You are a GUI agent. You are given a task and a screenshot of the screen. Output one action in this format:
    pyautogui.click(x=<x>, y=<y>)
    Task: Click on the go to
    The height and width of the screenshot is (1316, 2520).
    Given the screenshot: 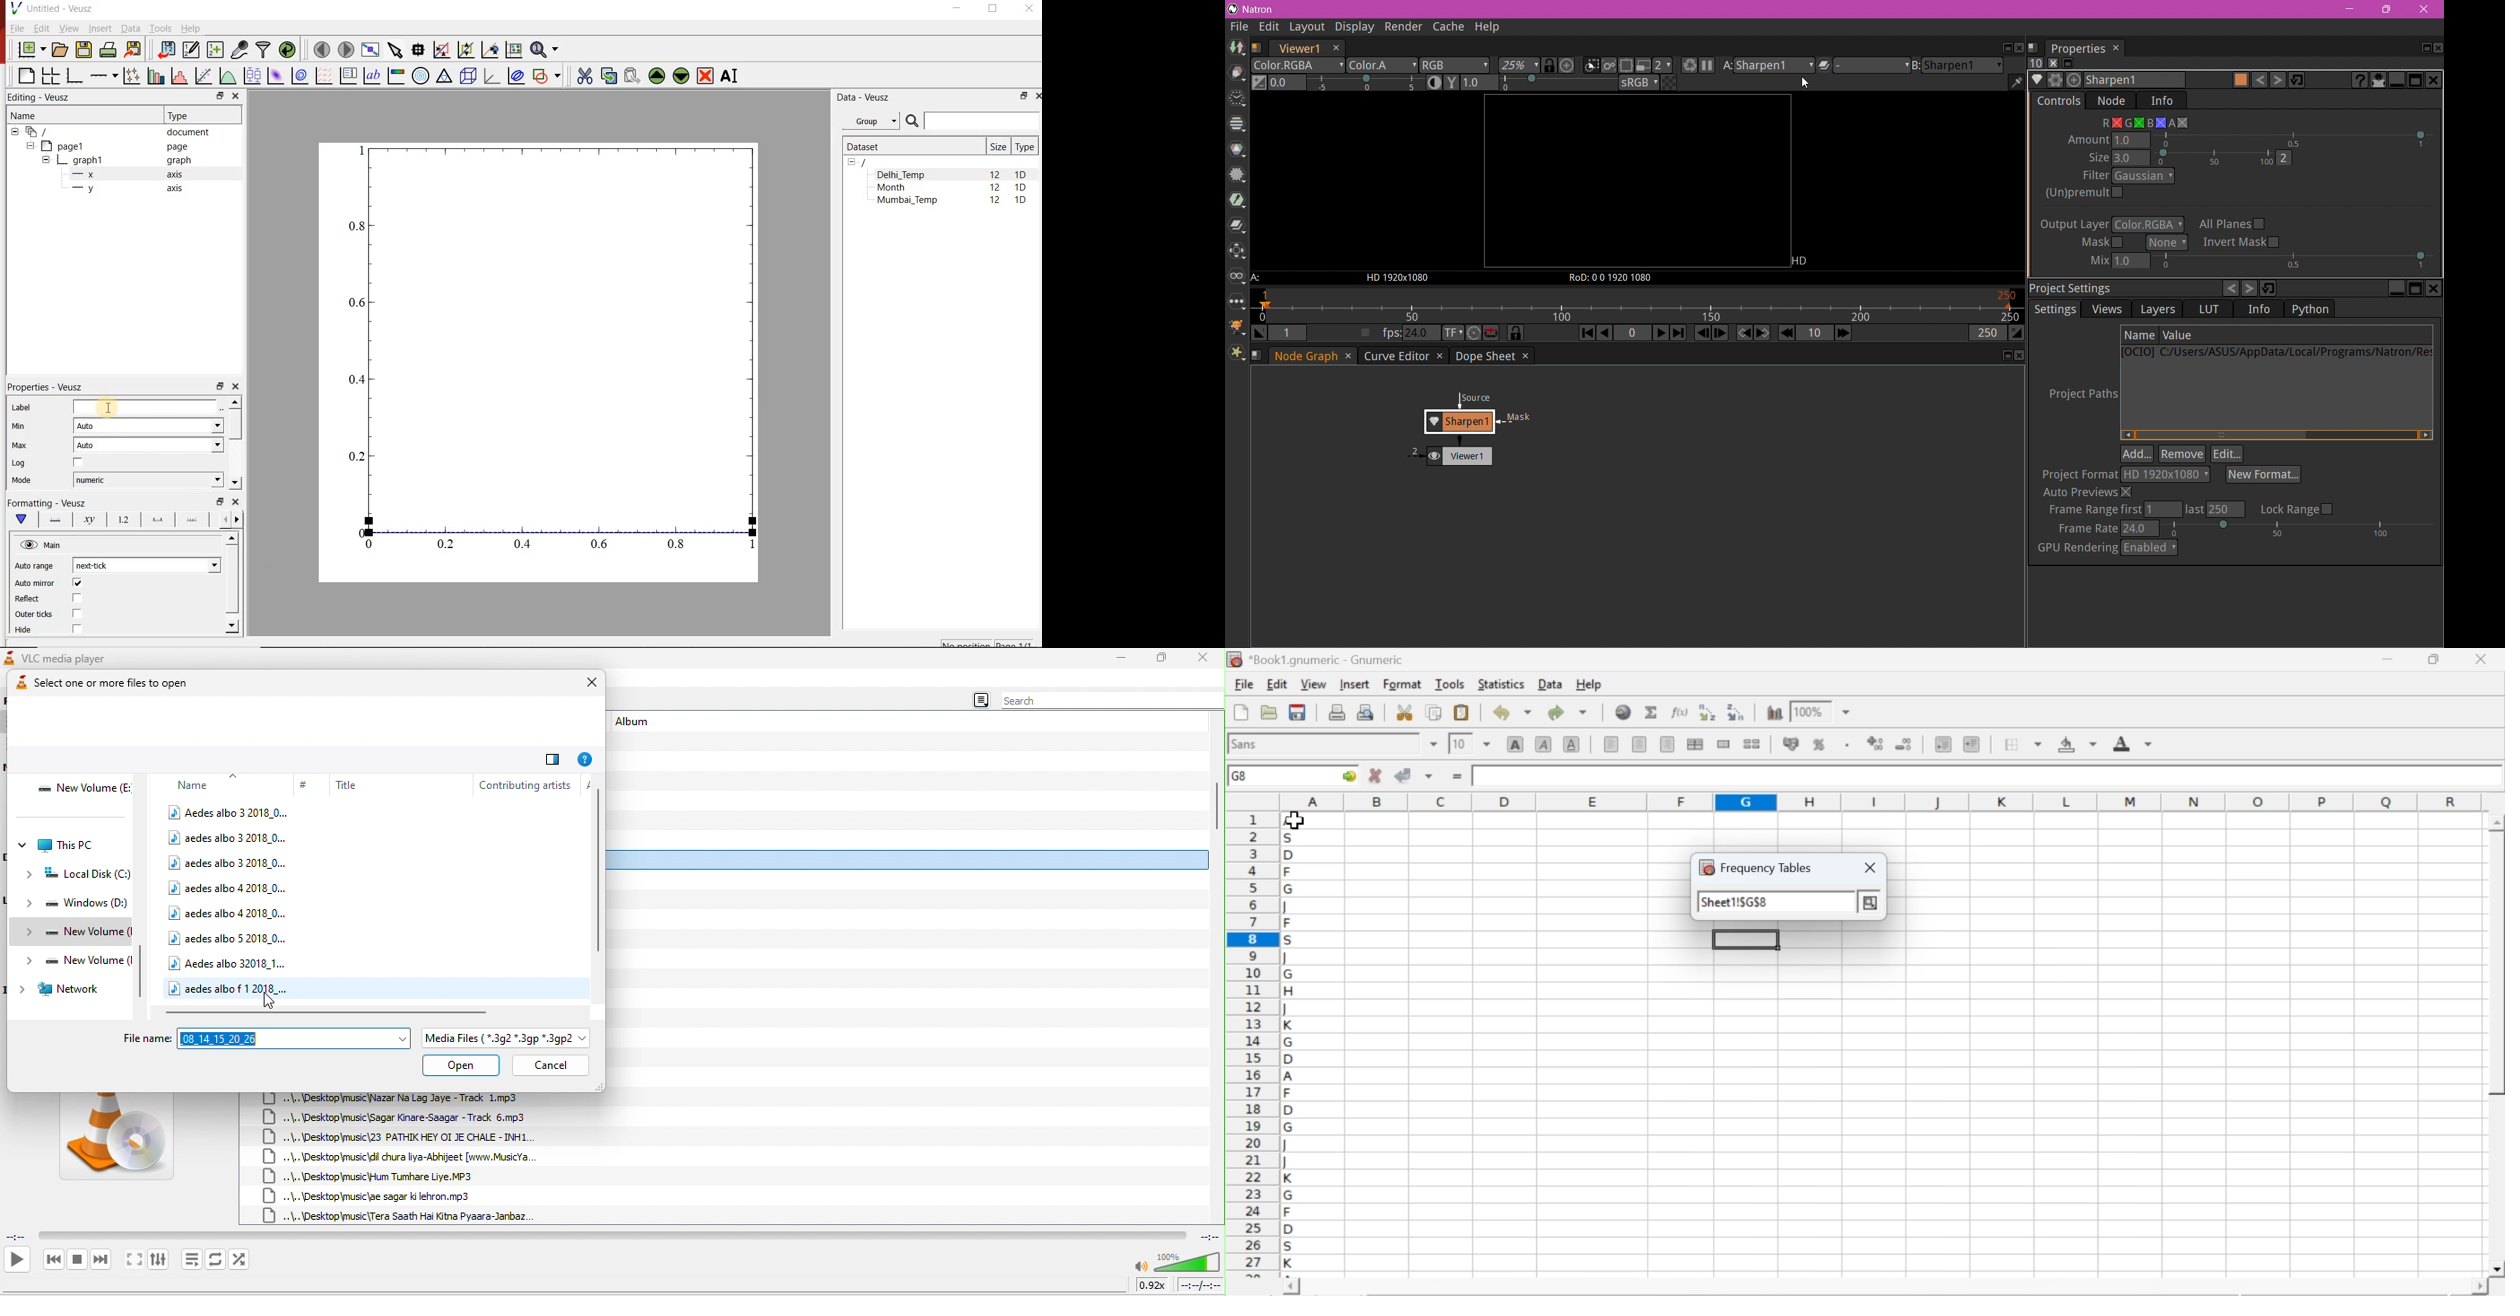 What is the action you would take?
    pyautogui.click(x=1347, y=775)
    